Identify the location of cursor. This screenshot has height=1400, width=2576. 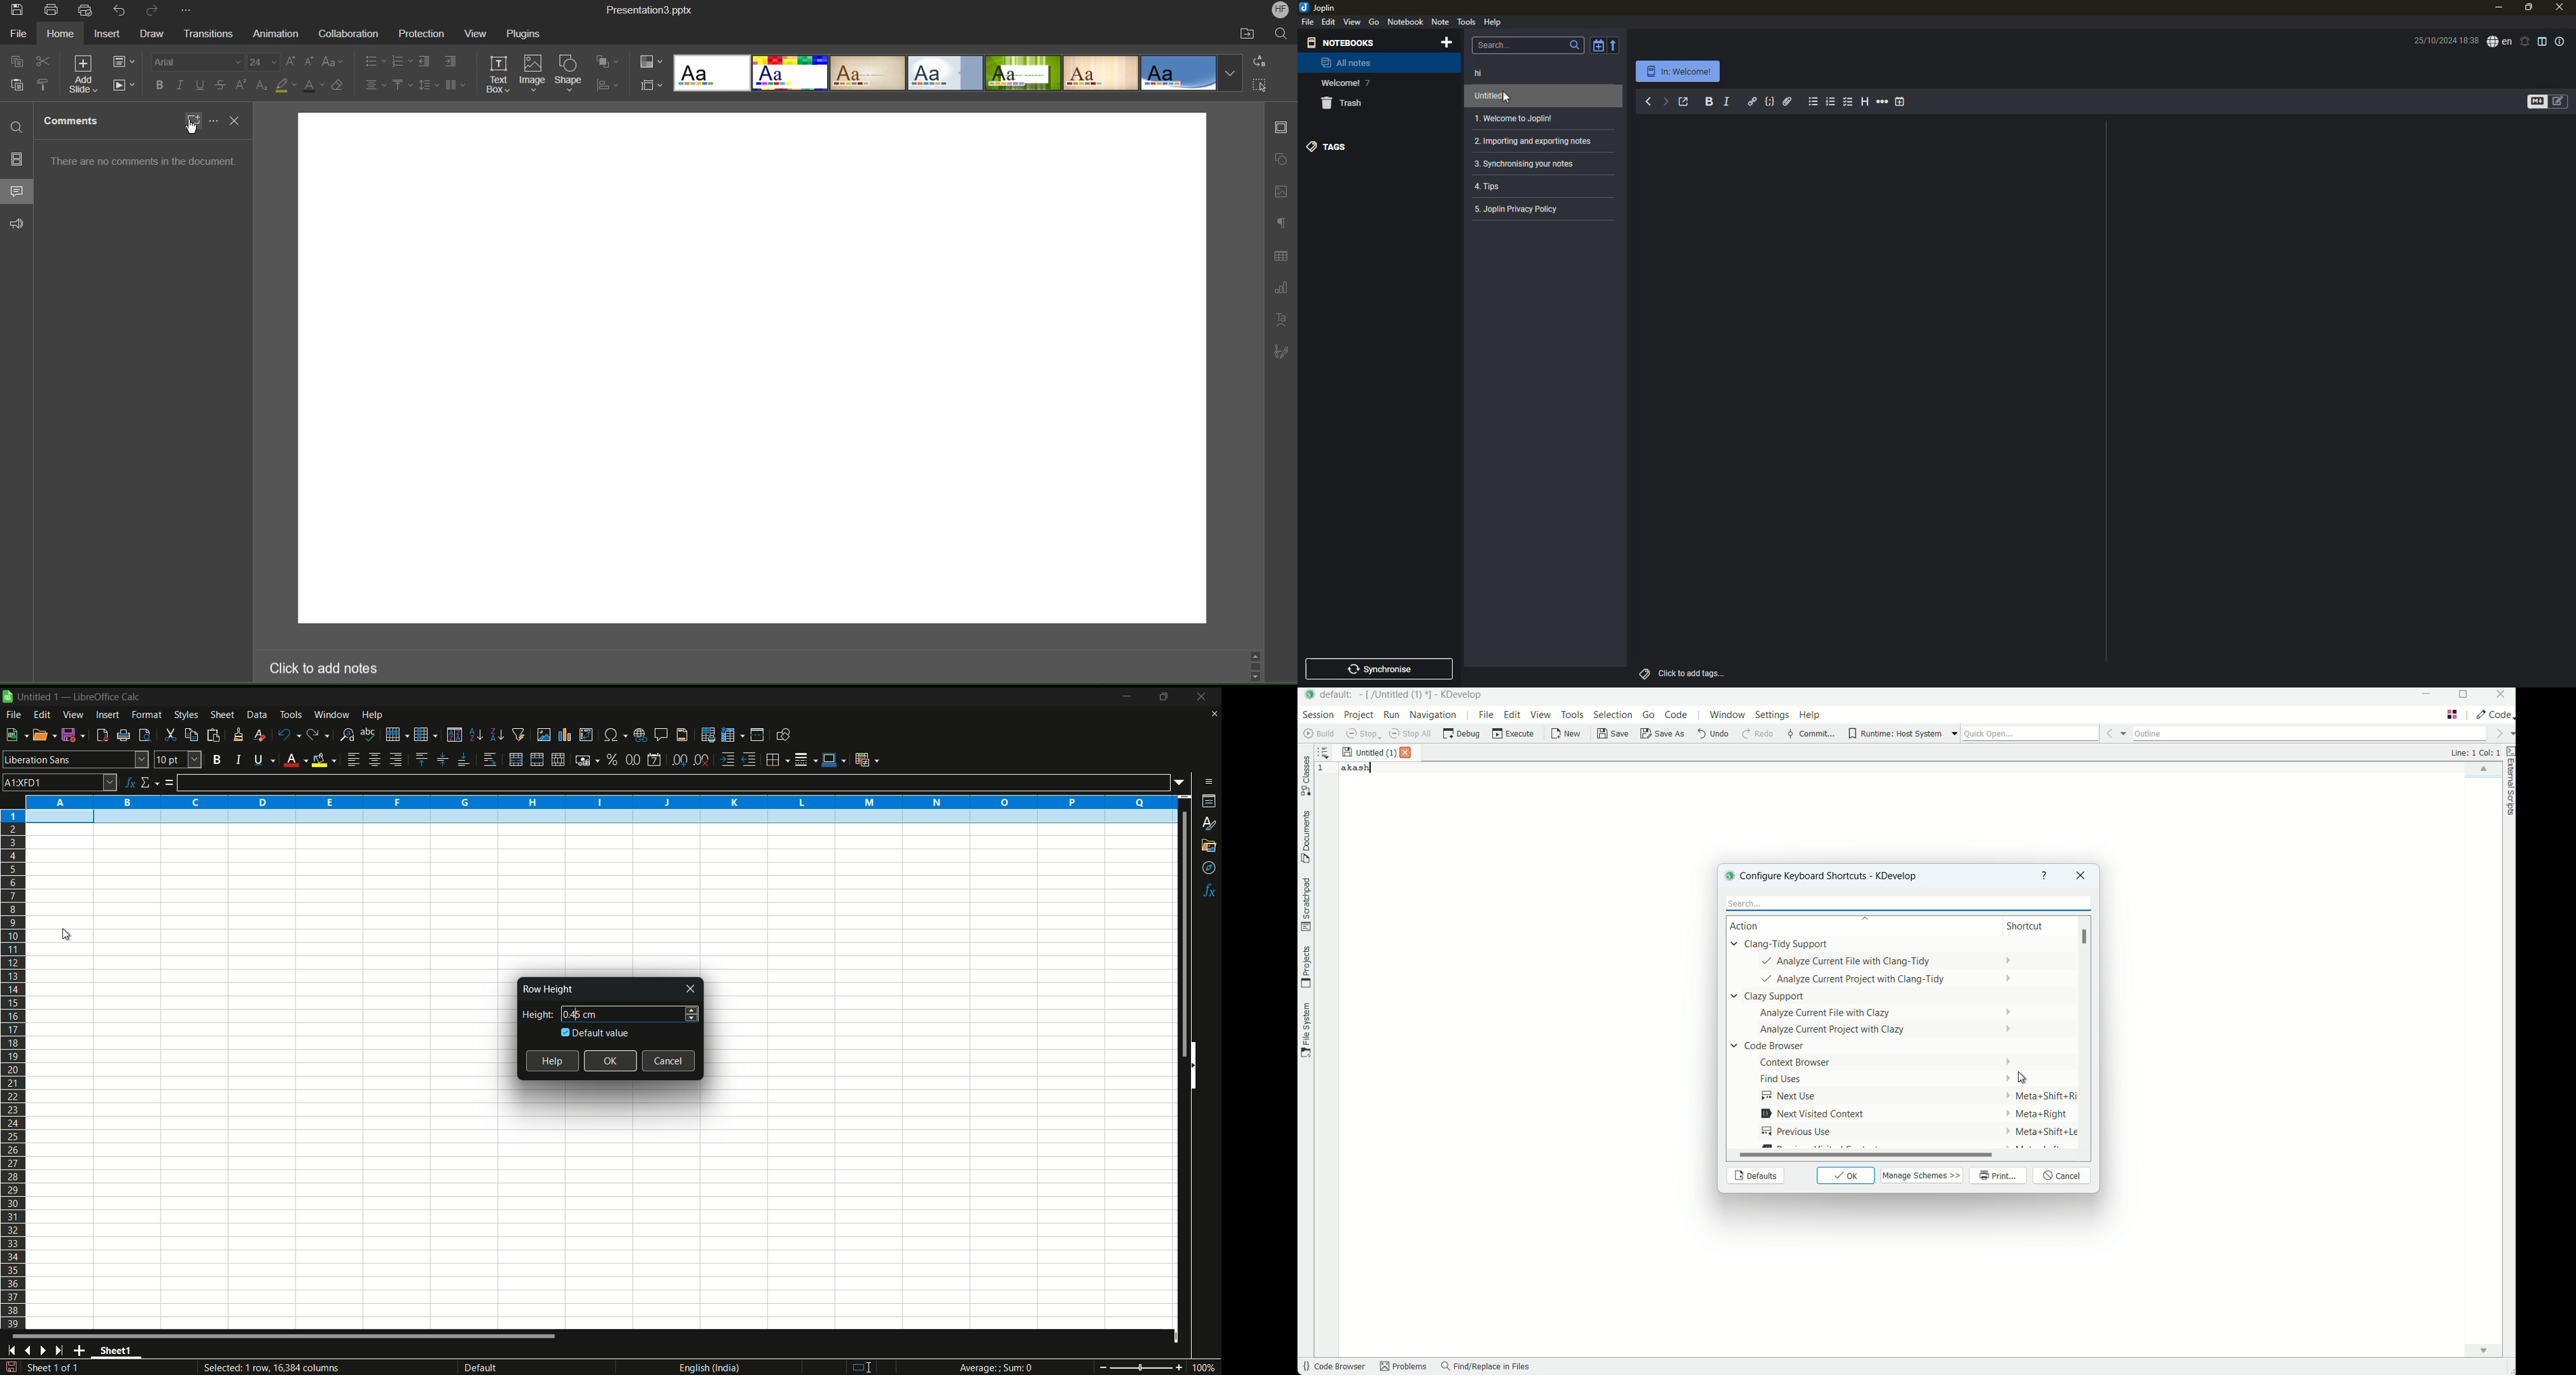
(1507, 97).